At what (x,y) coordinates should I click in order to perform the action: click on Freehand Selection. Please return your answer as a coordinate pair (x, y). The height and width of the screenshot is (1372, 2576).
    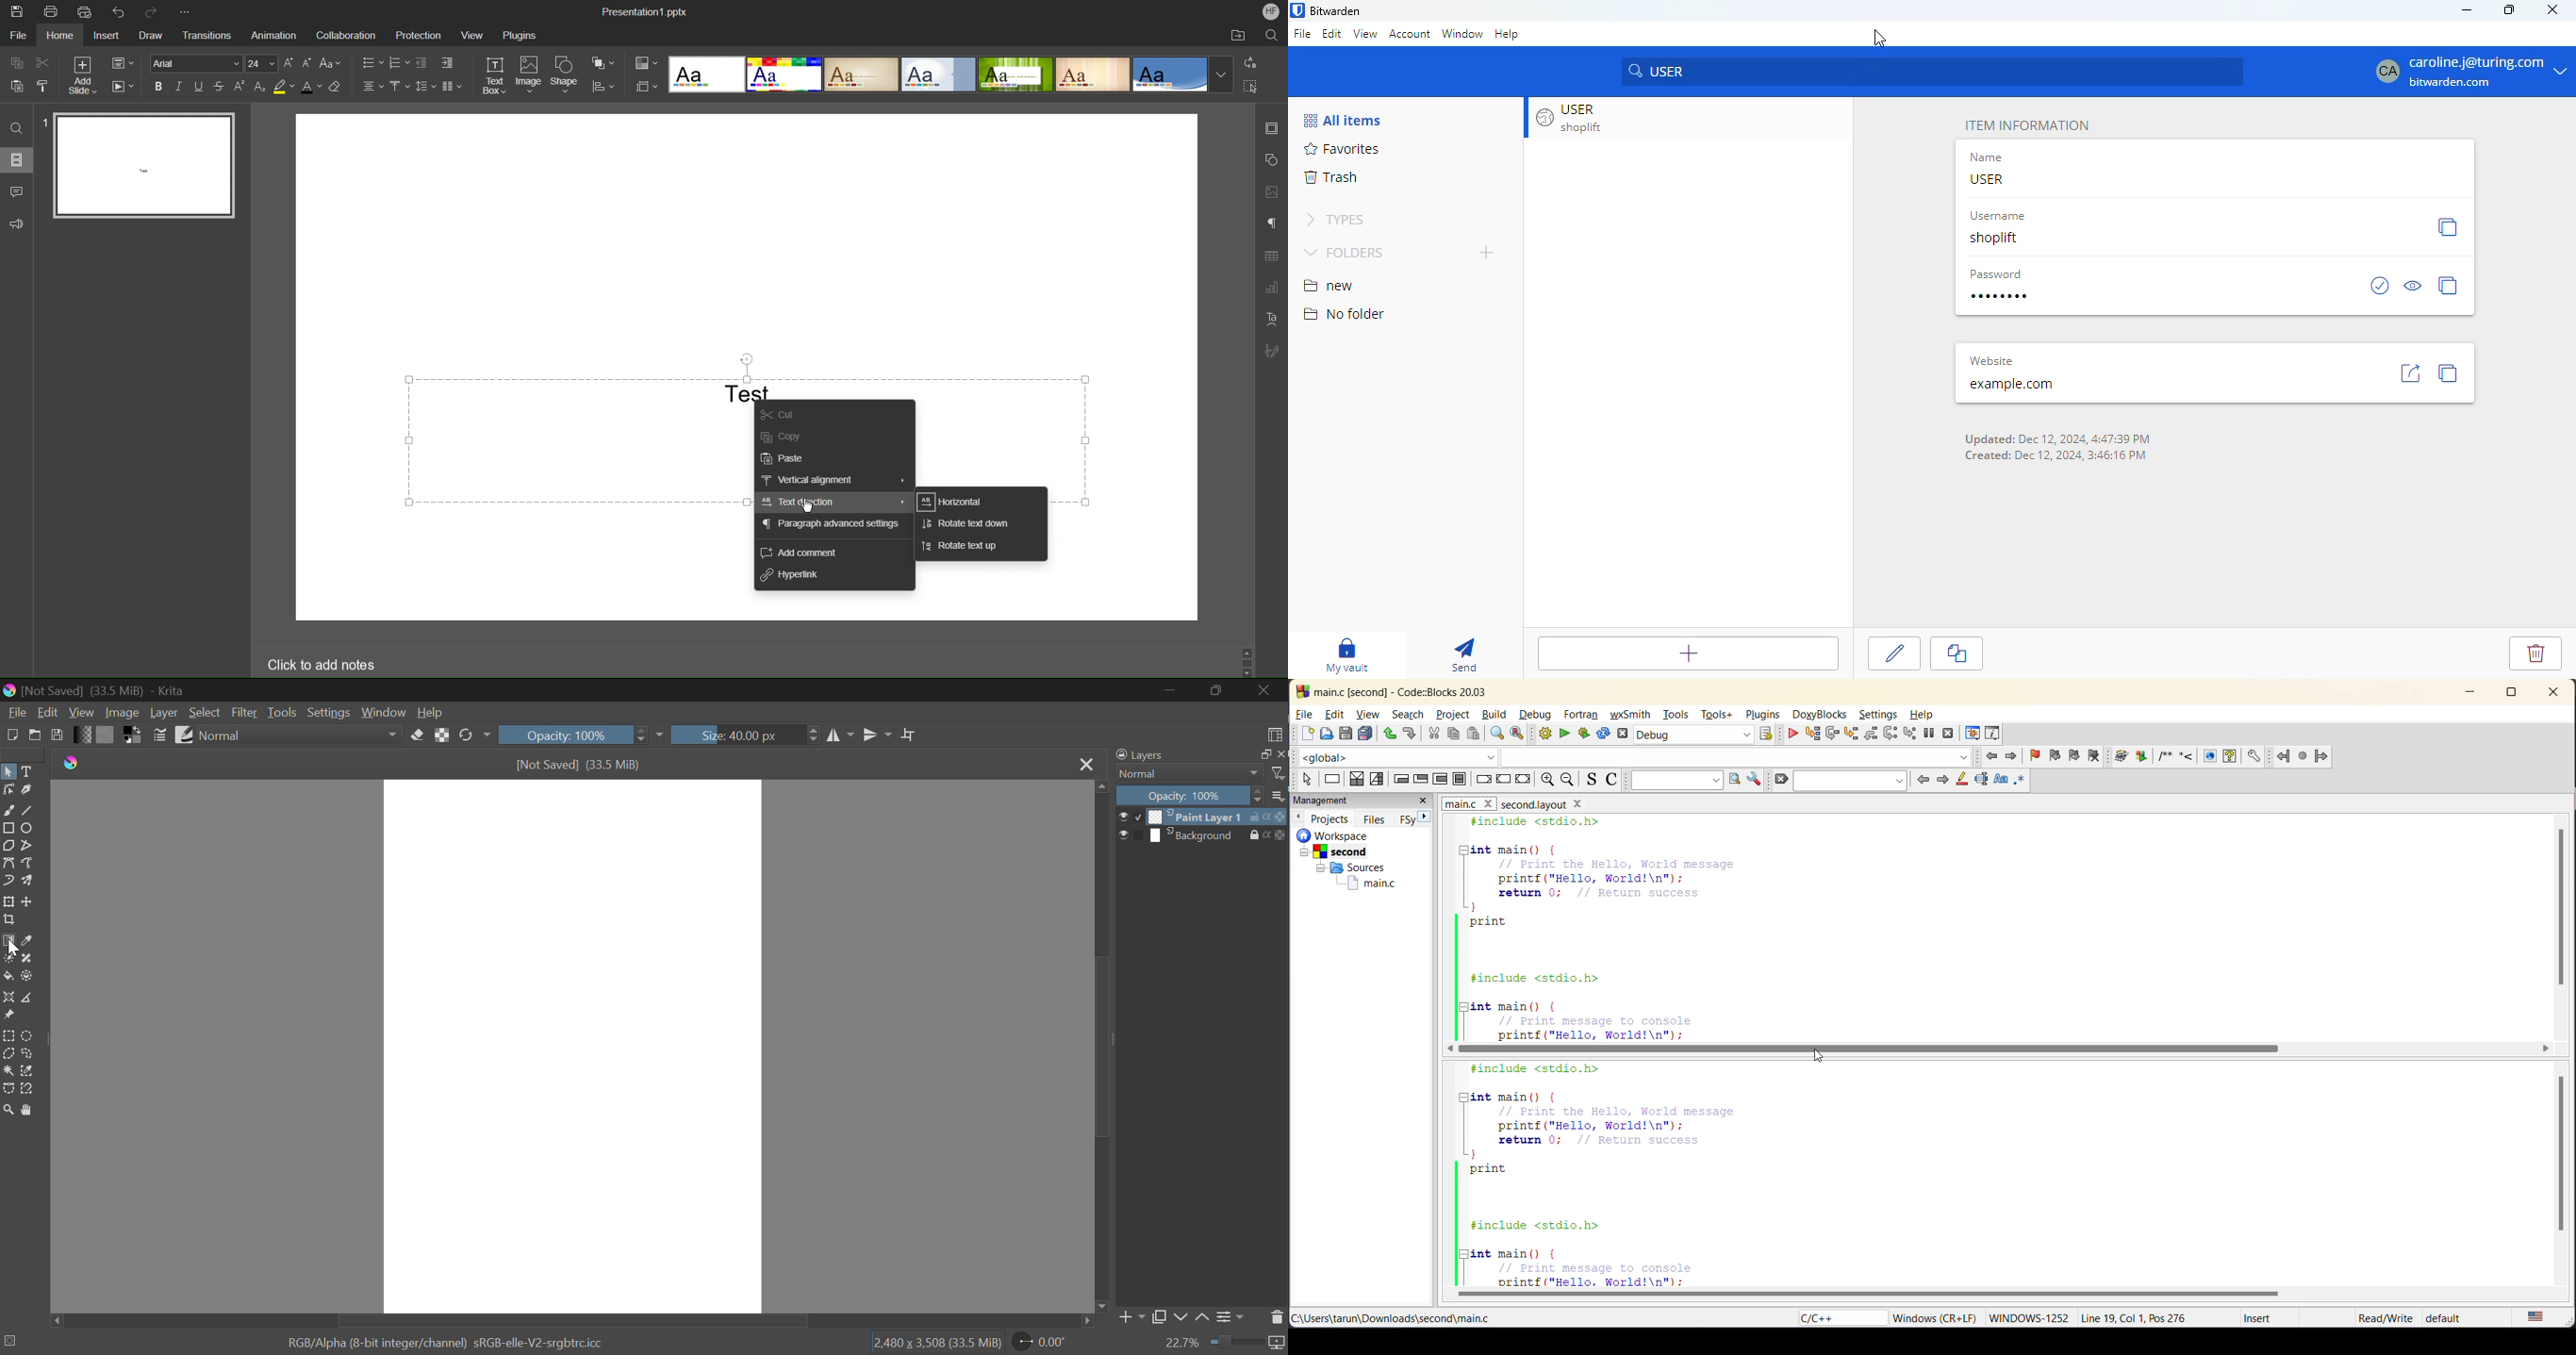
    Looking at the image, I should click on (28, 1053).